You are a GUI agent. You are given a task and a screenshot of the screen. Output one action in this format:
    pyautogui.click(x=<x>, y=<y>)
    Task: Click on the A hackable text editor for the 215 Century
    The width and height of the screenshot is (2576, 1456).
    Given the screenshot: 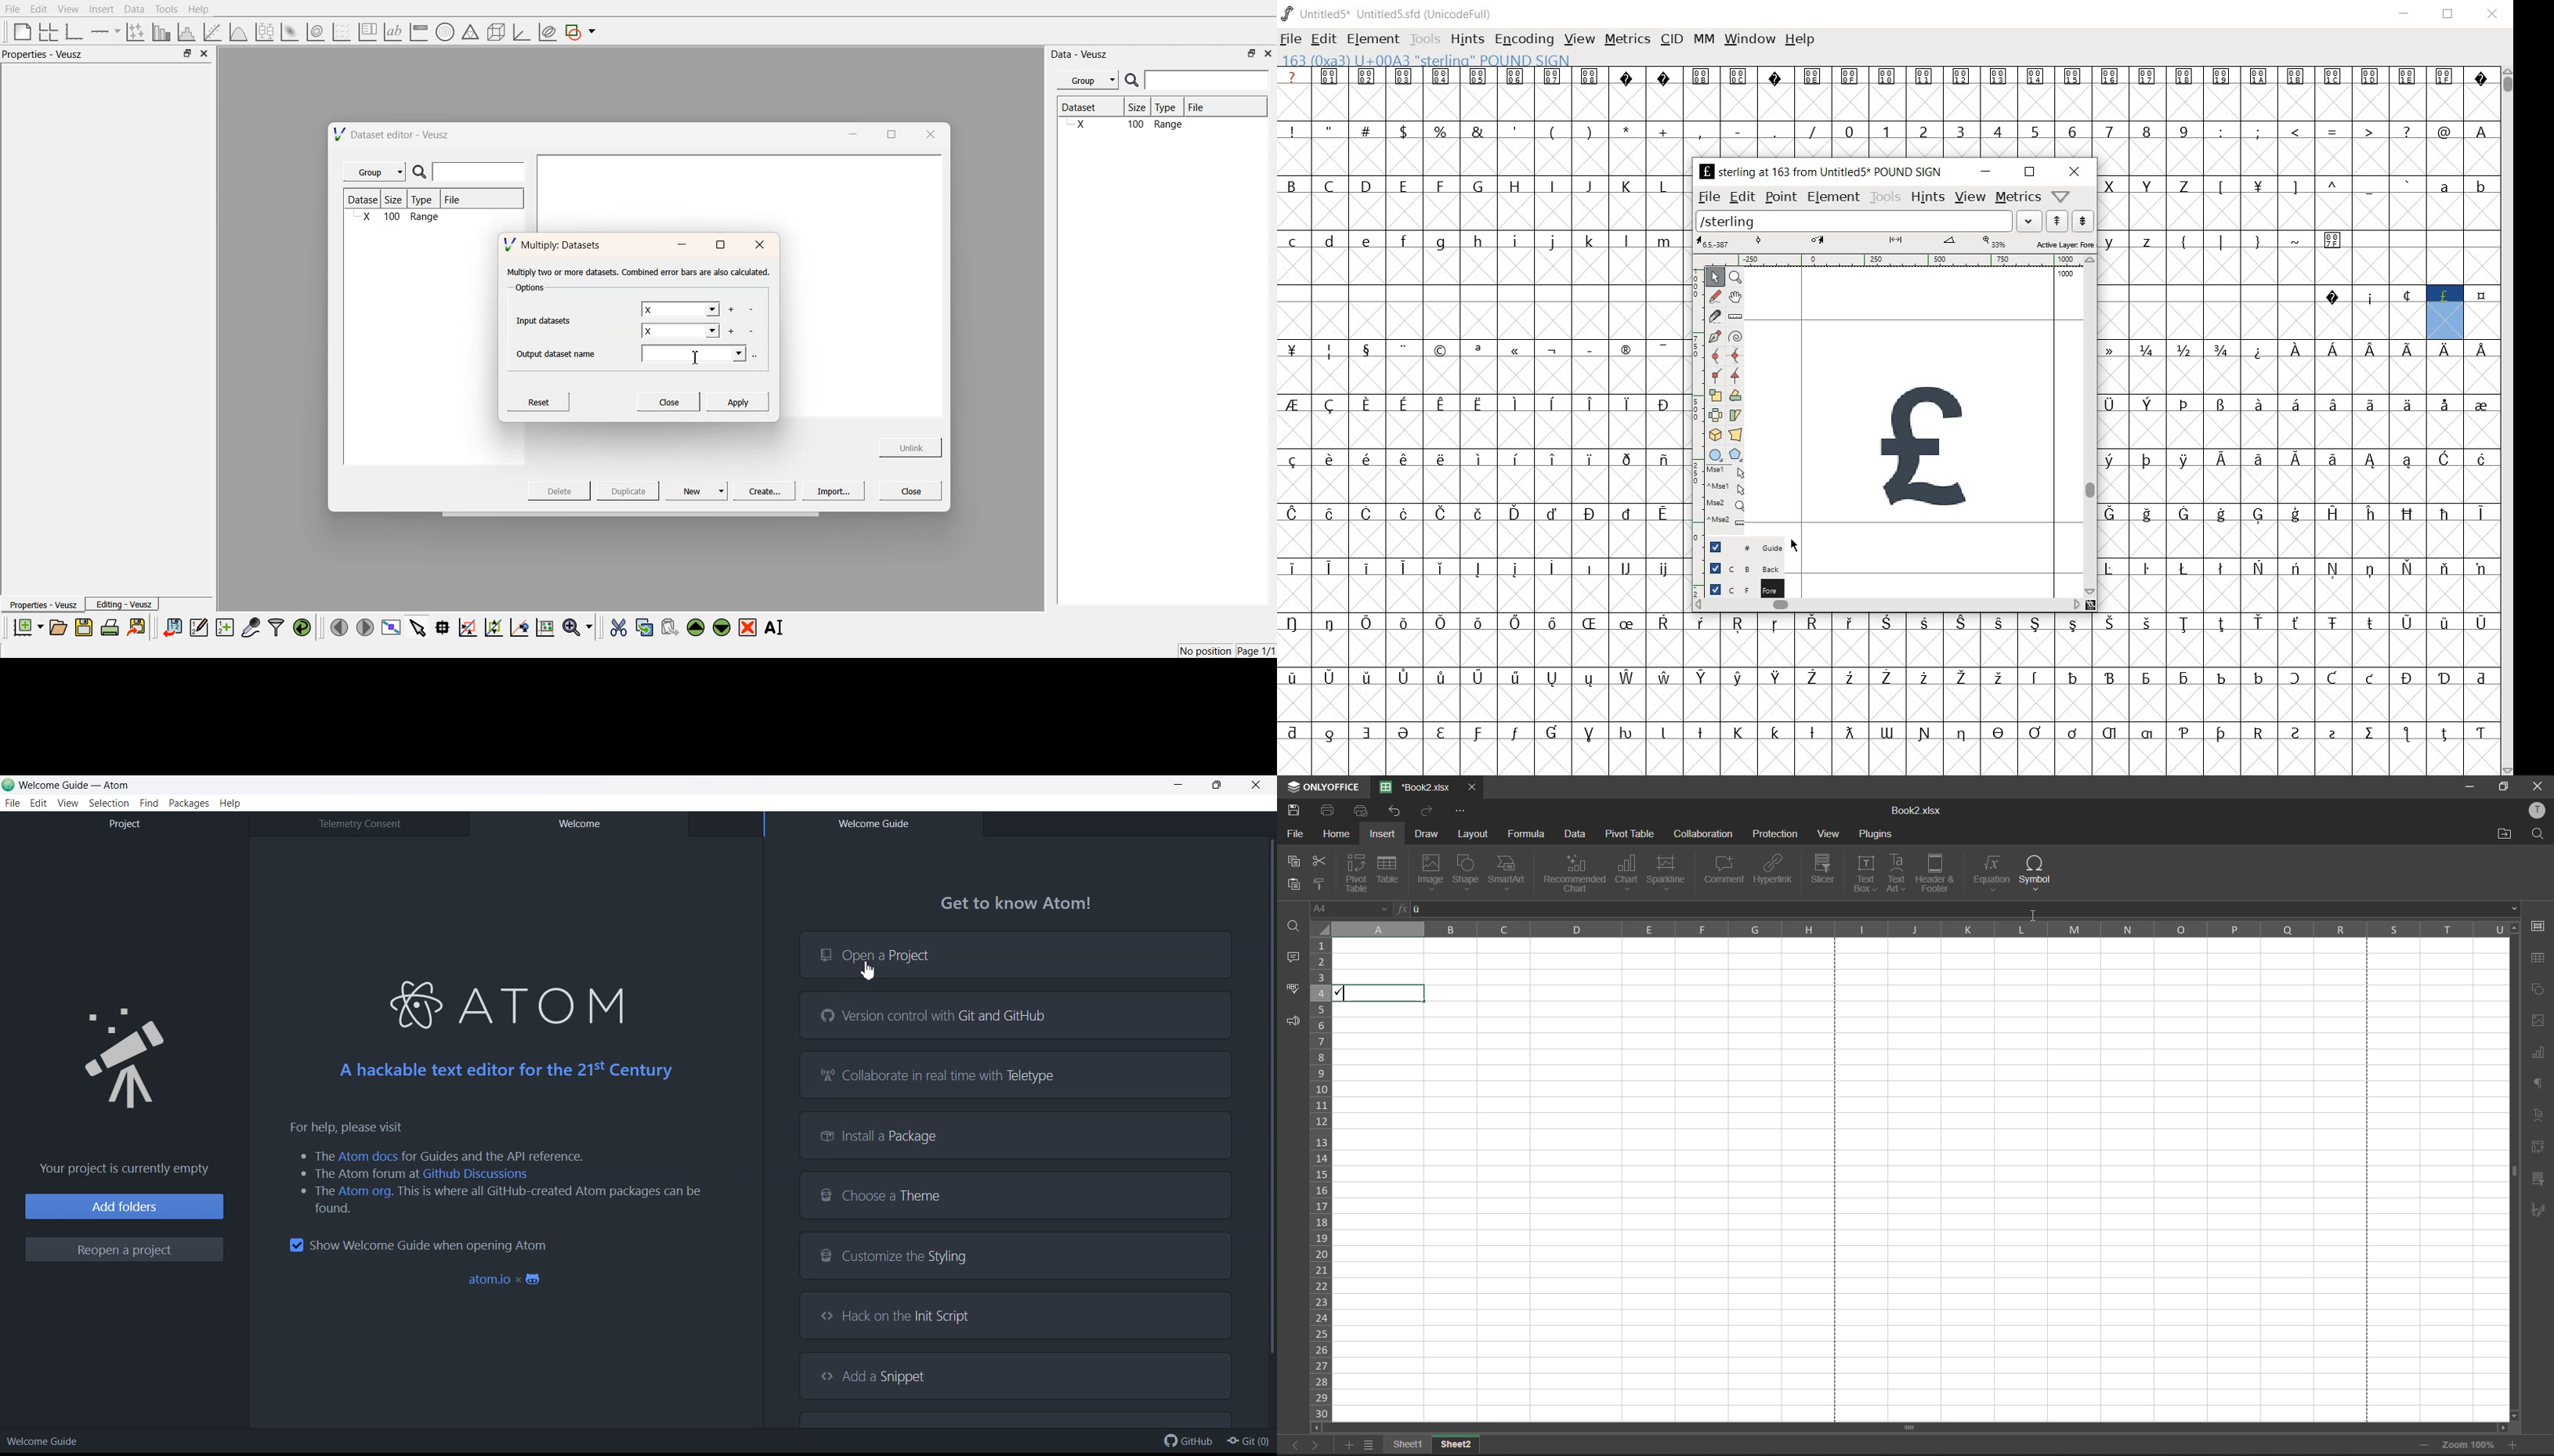 What is the action you would take?
    pyautogui.click(x=505, y=1070)
    